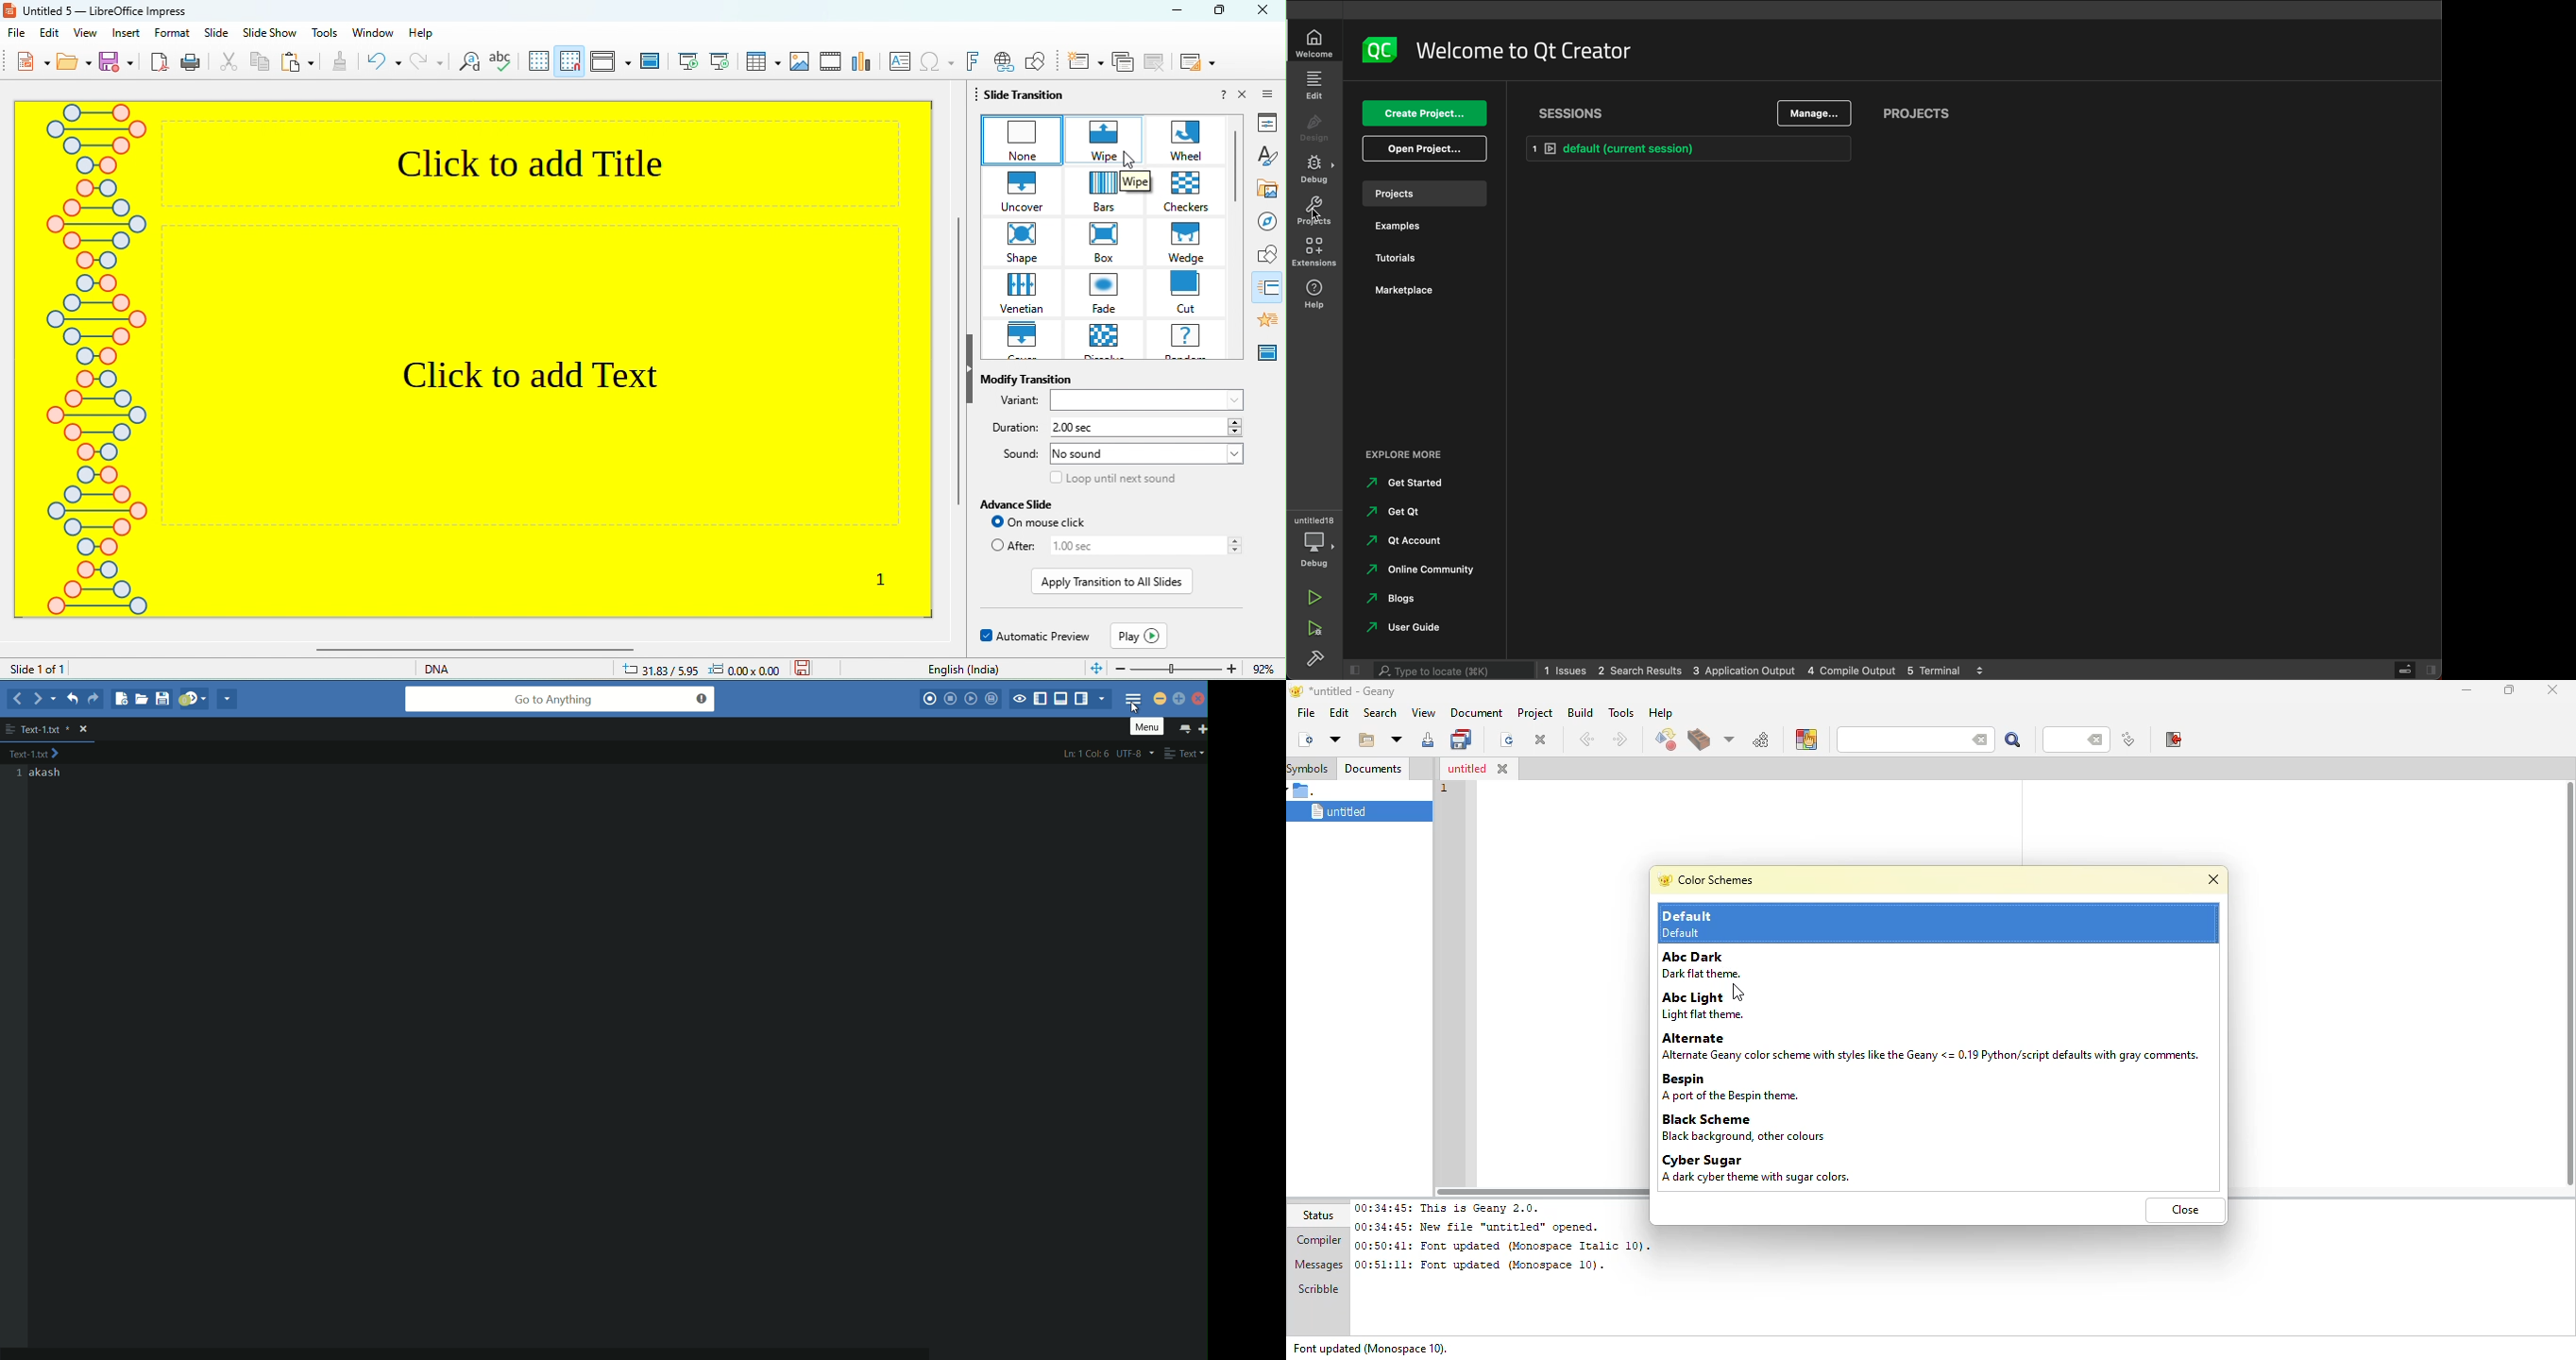 The width and height of the screenshot is (2576, 1372). I want to click on minimize, so click(2464, 689).